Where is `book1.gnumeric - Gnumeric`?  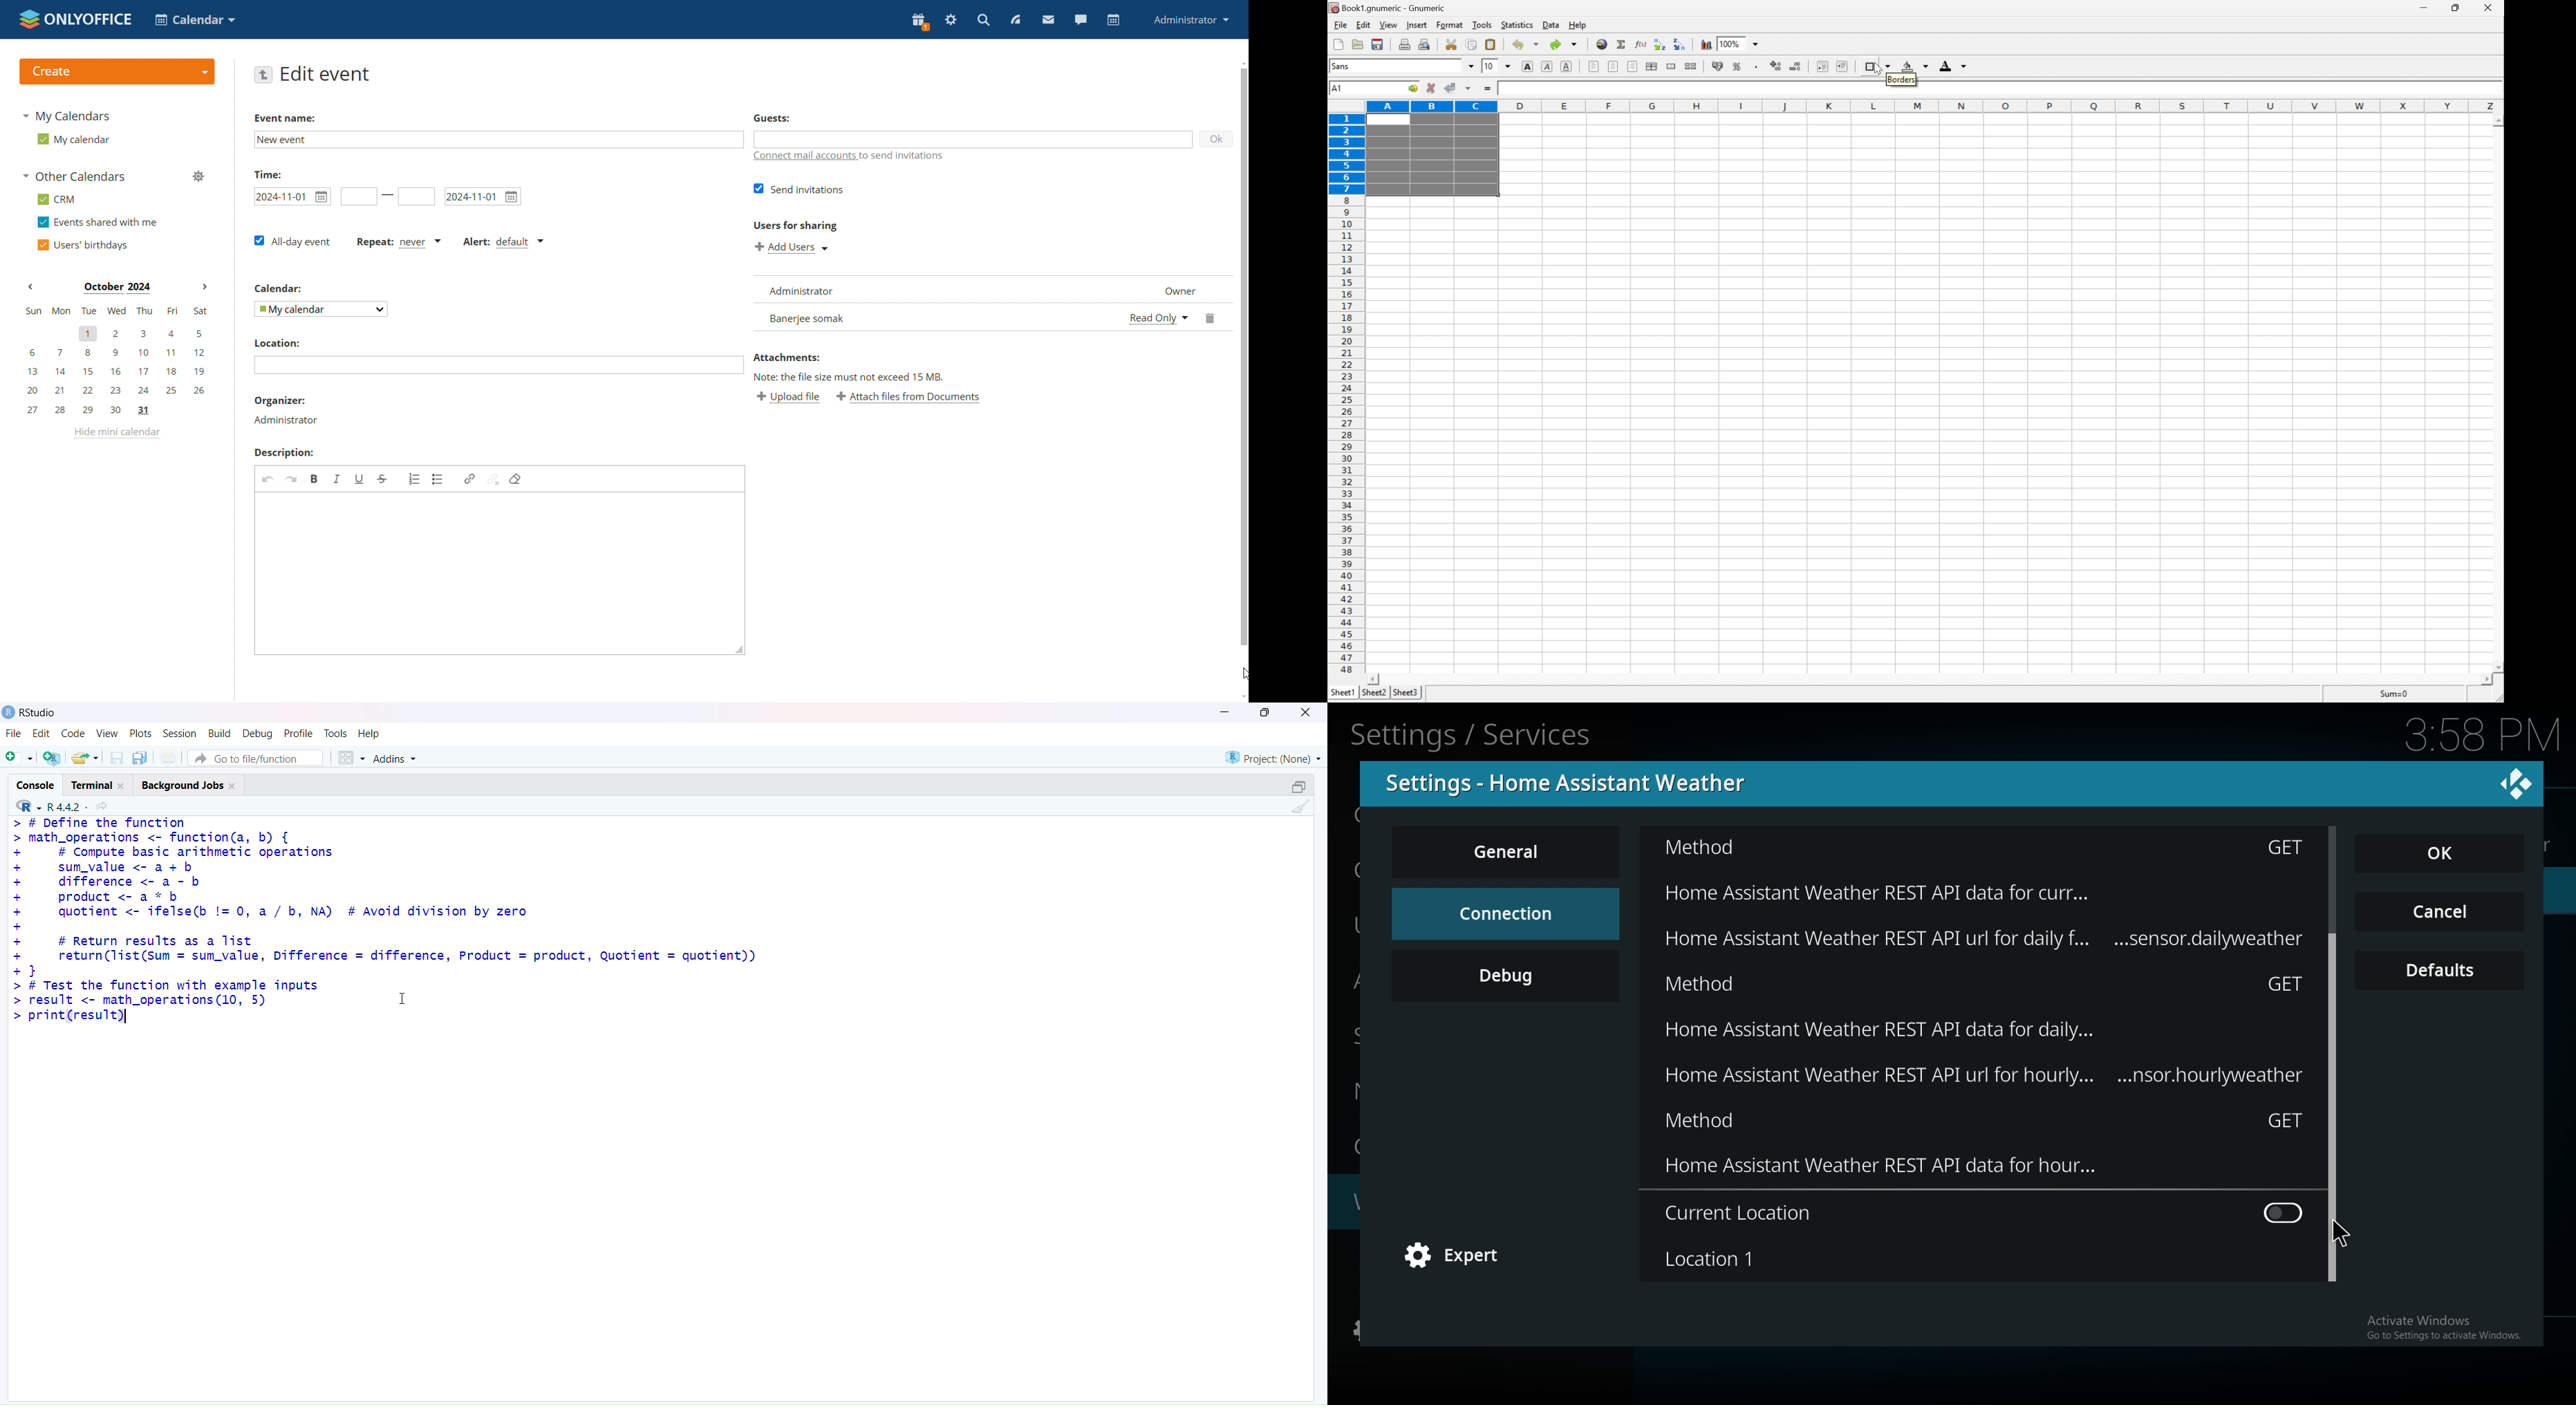
book1.gnumeric - Gnumeric is located at coordinates (1388, 7).